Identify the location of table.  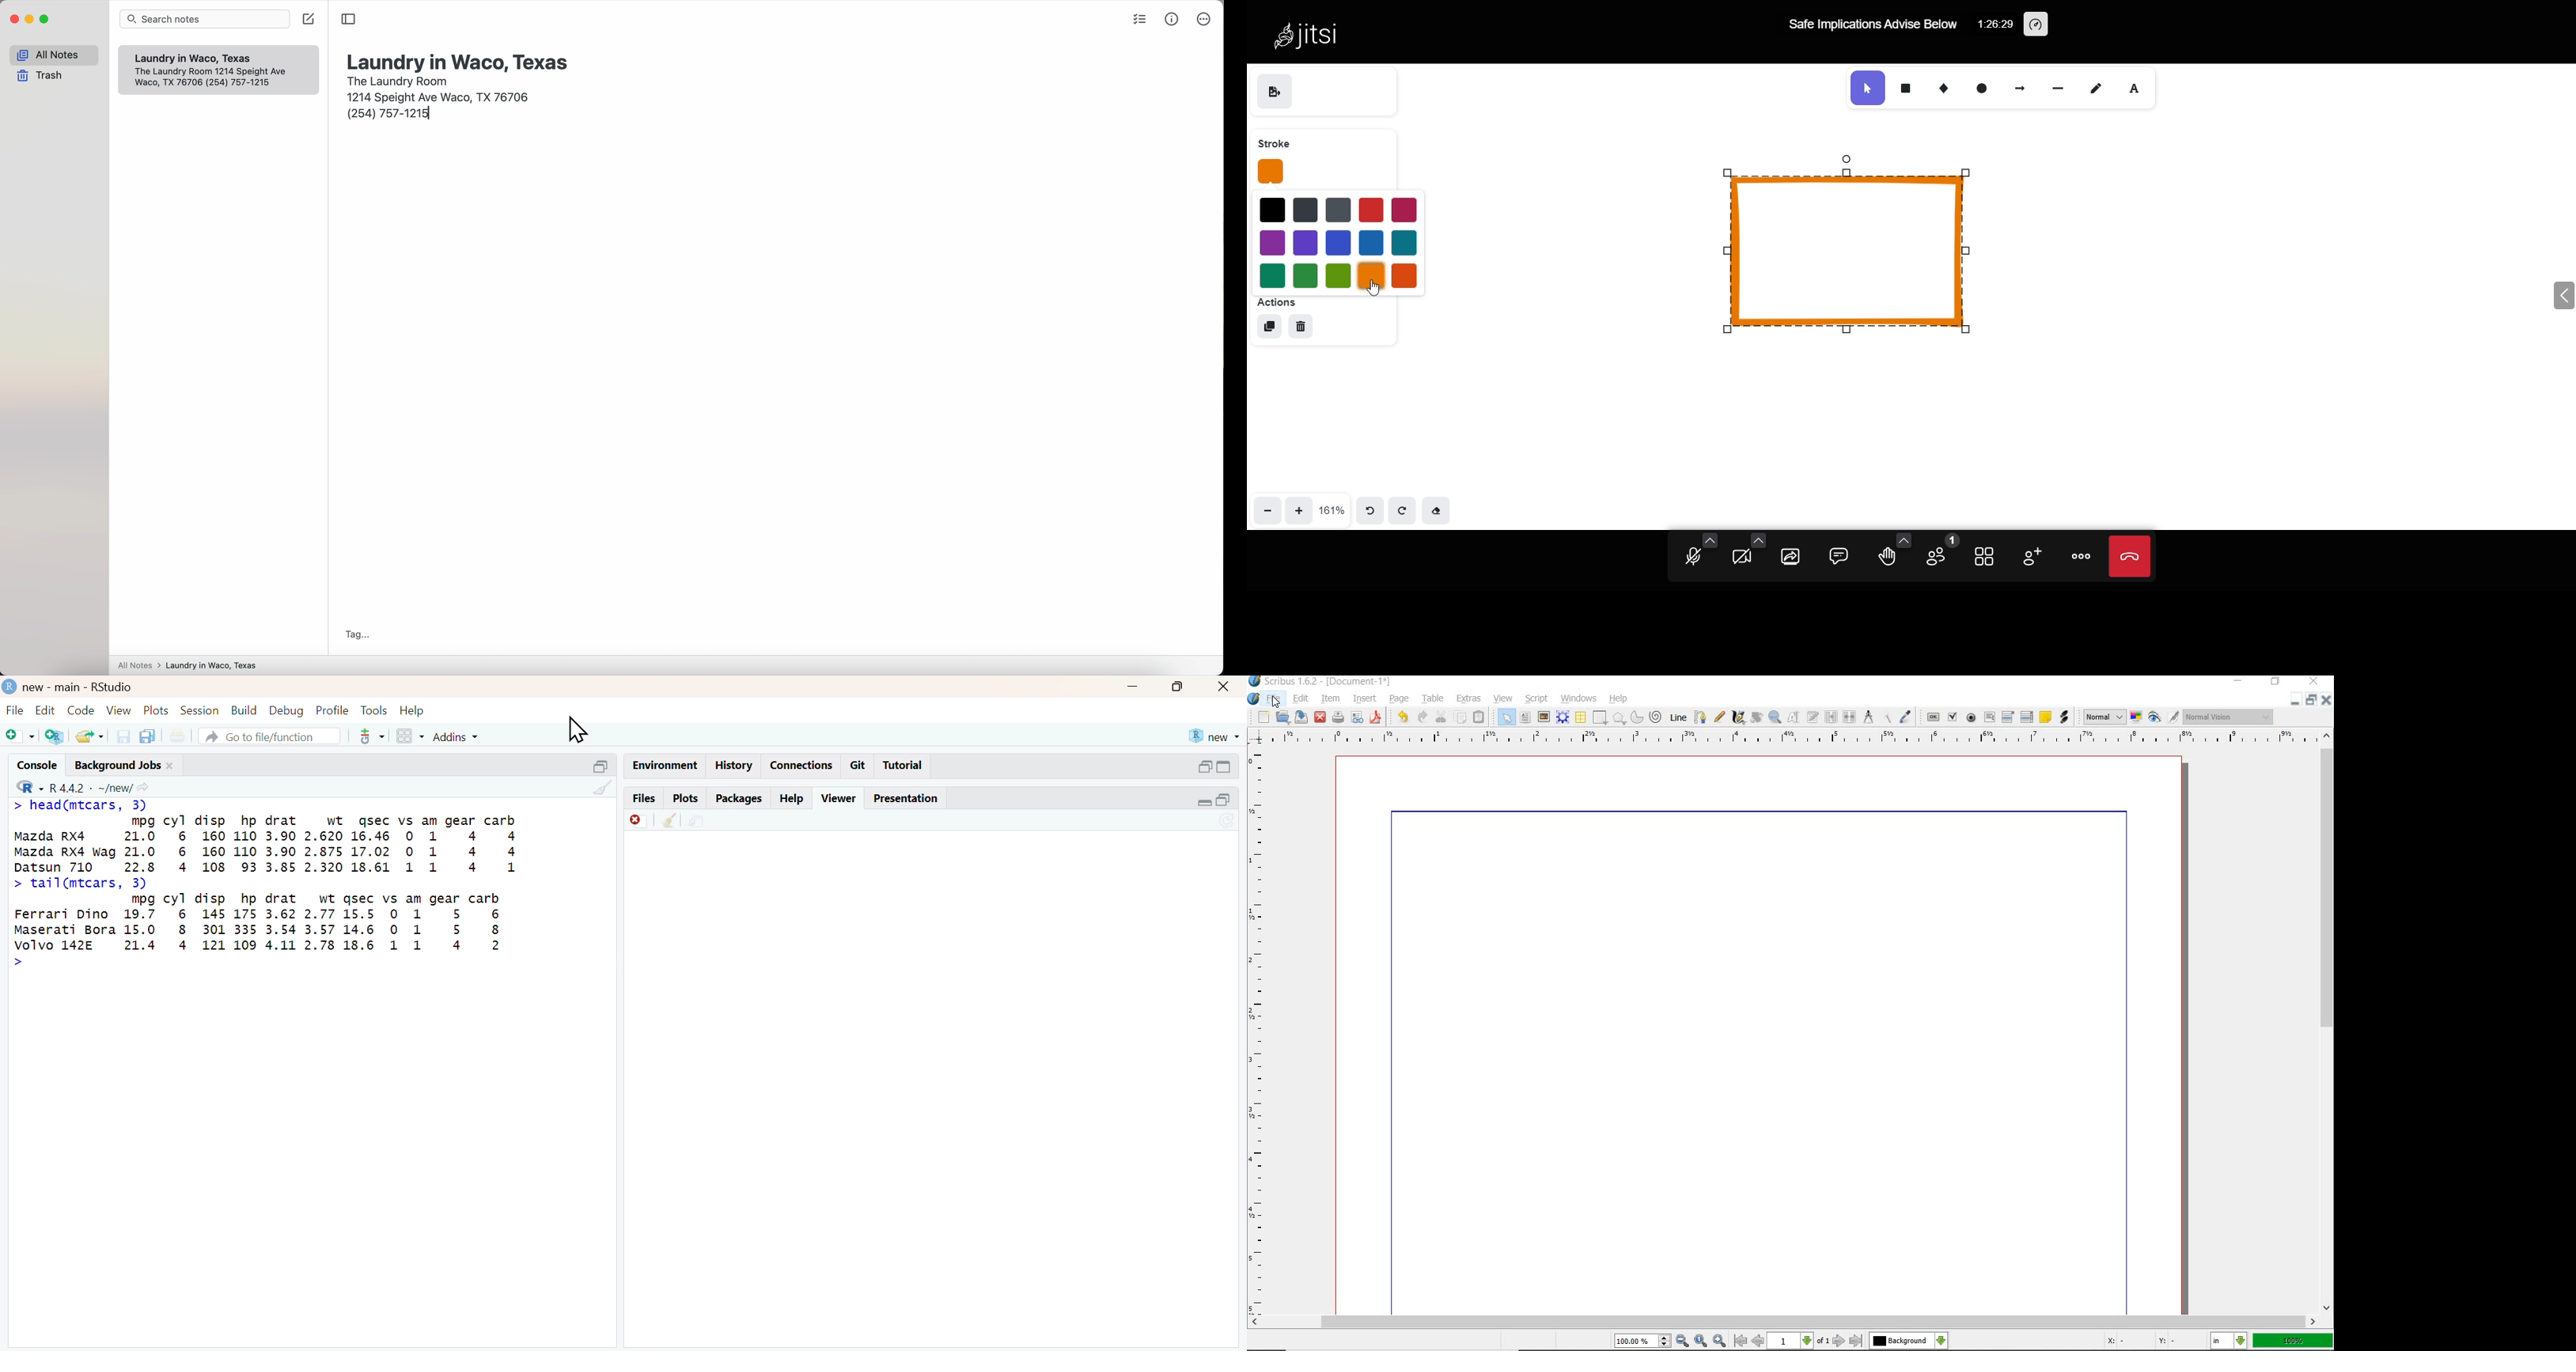
(1433, 698).